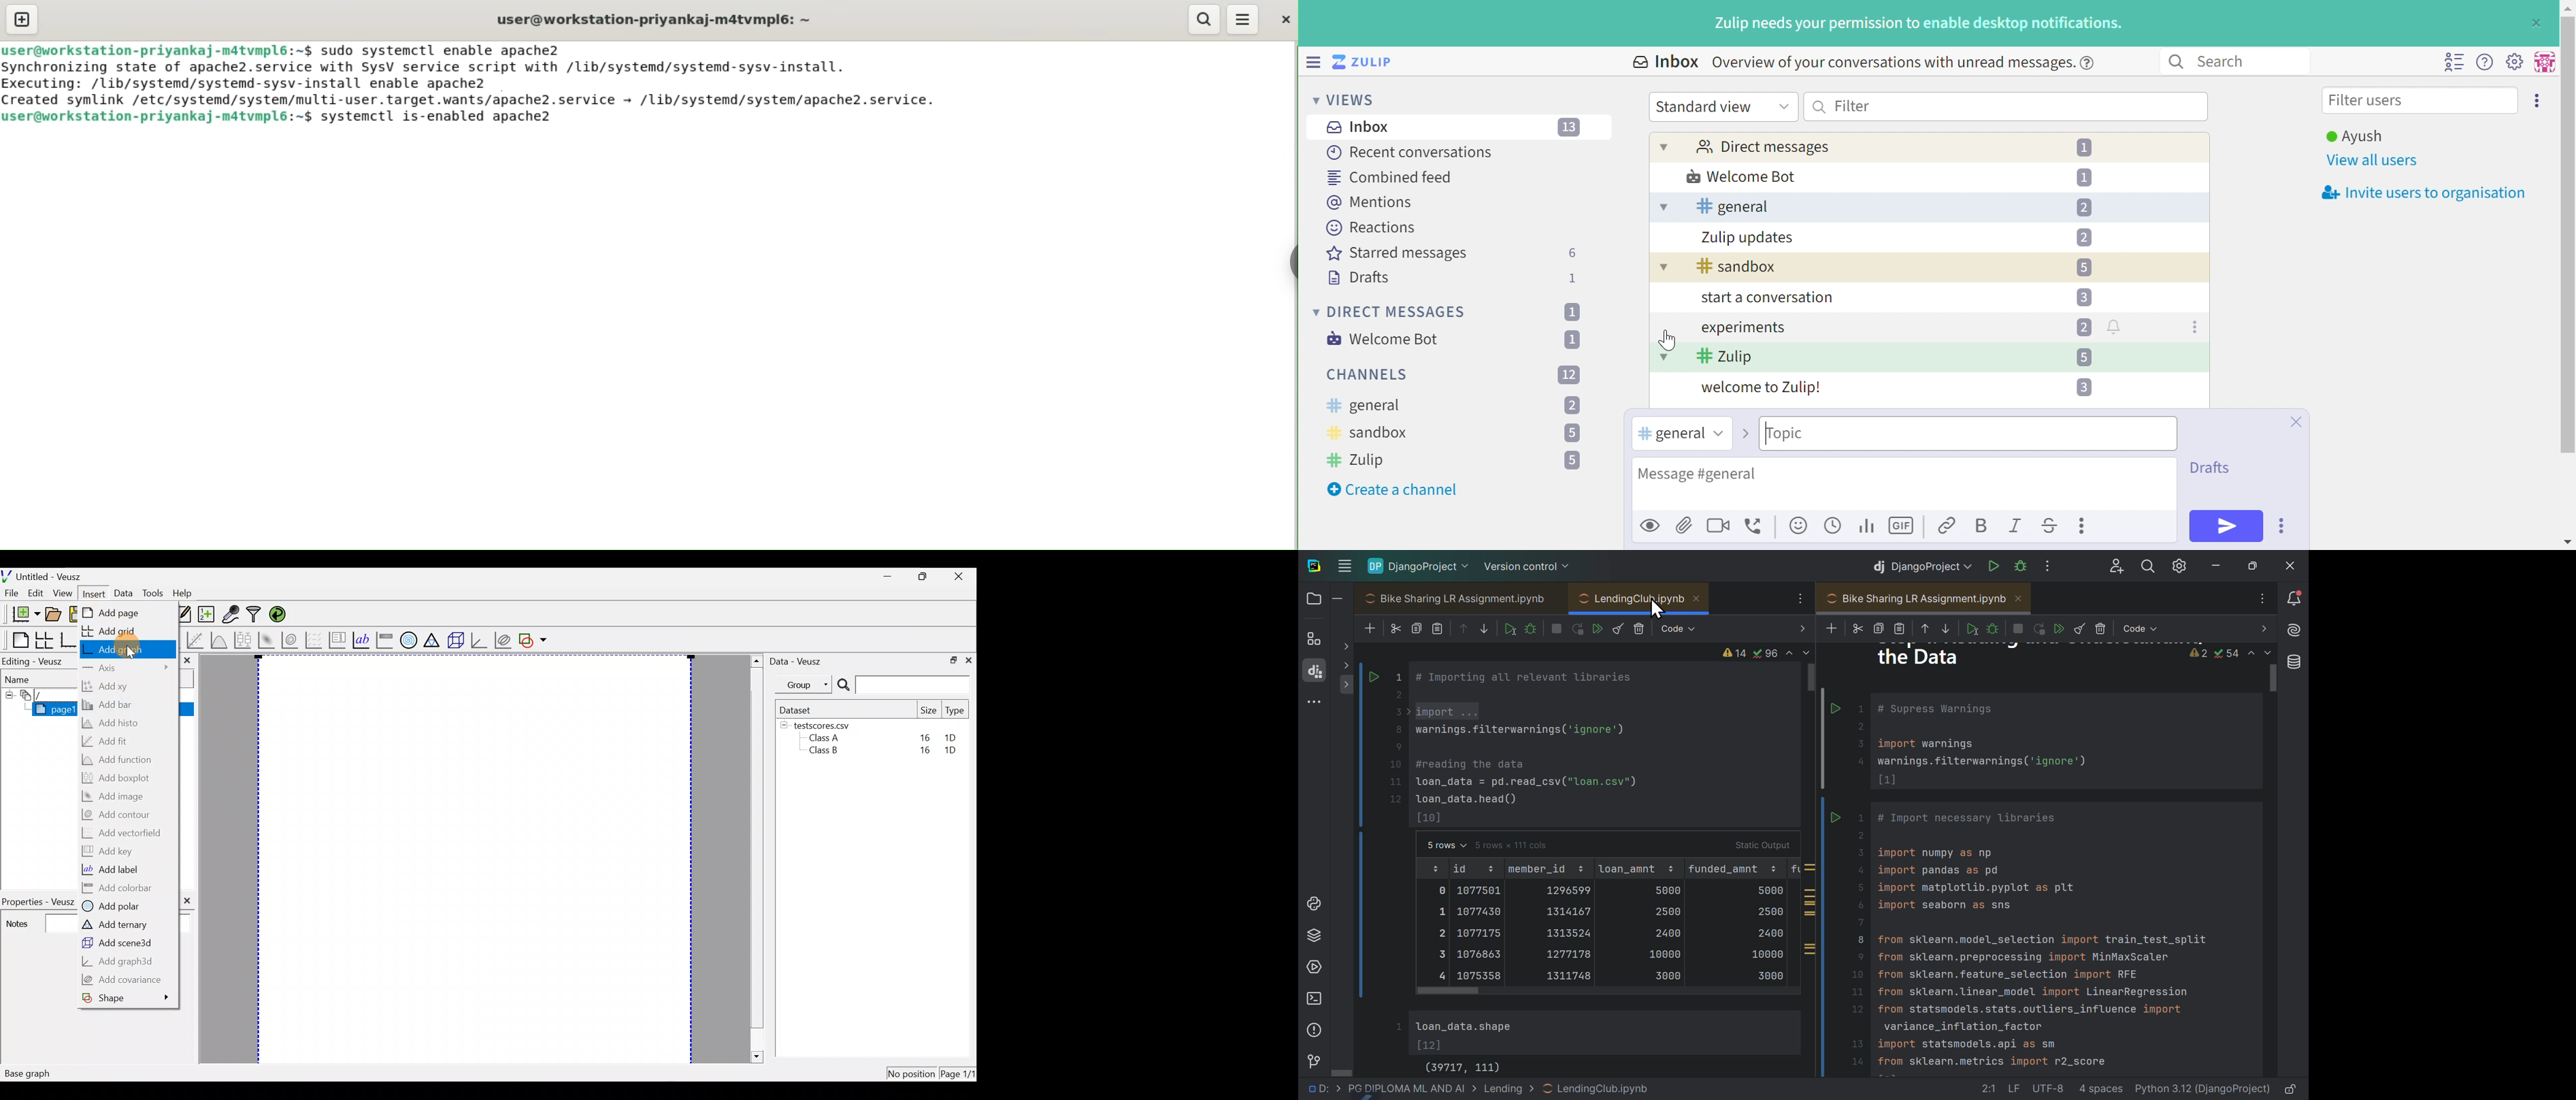 This screenshot has height=1120, width=2576. I want to click on Starred messages, so click(1397, 254).